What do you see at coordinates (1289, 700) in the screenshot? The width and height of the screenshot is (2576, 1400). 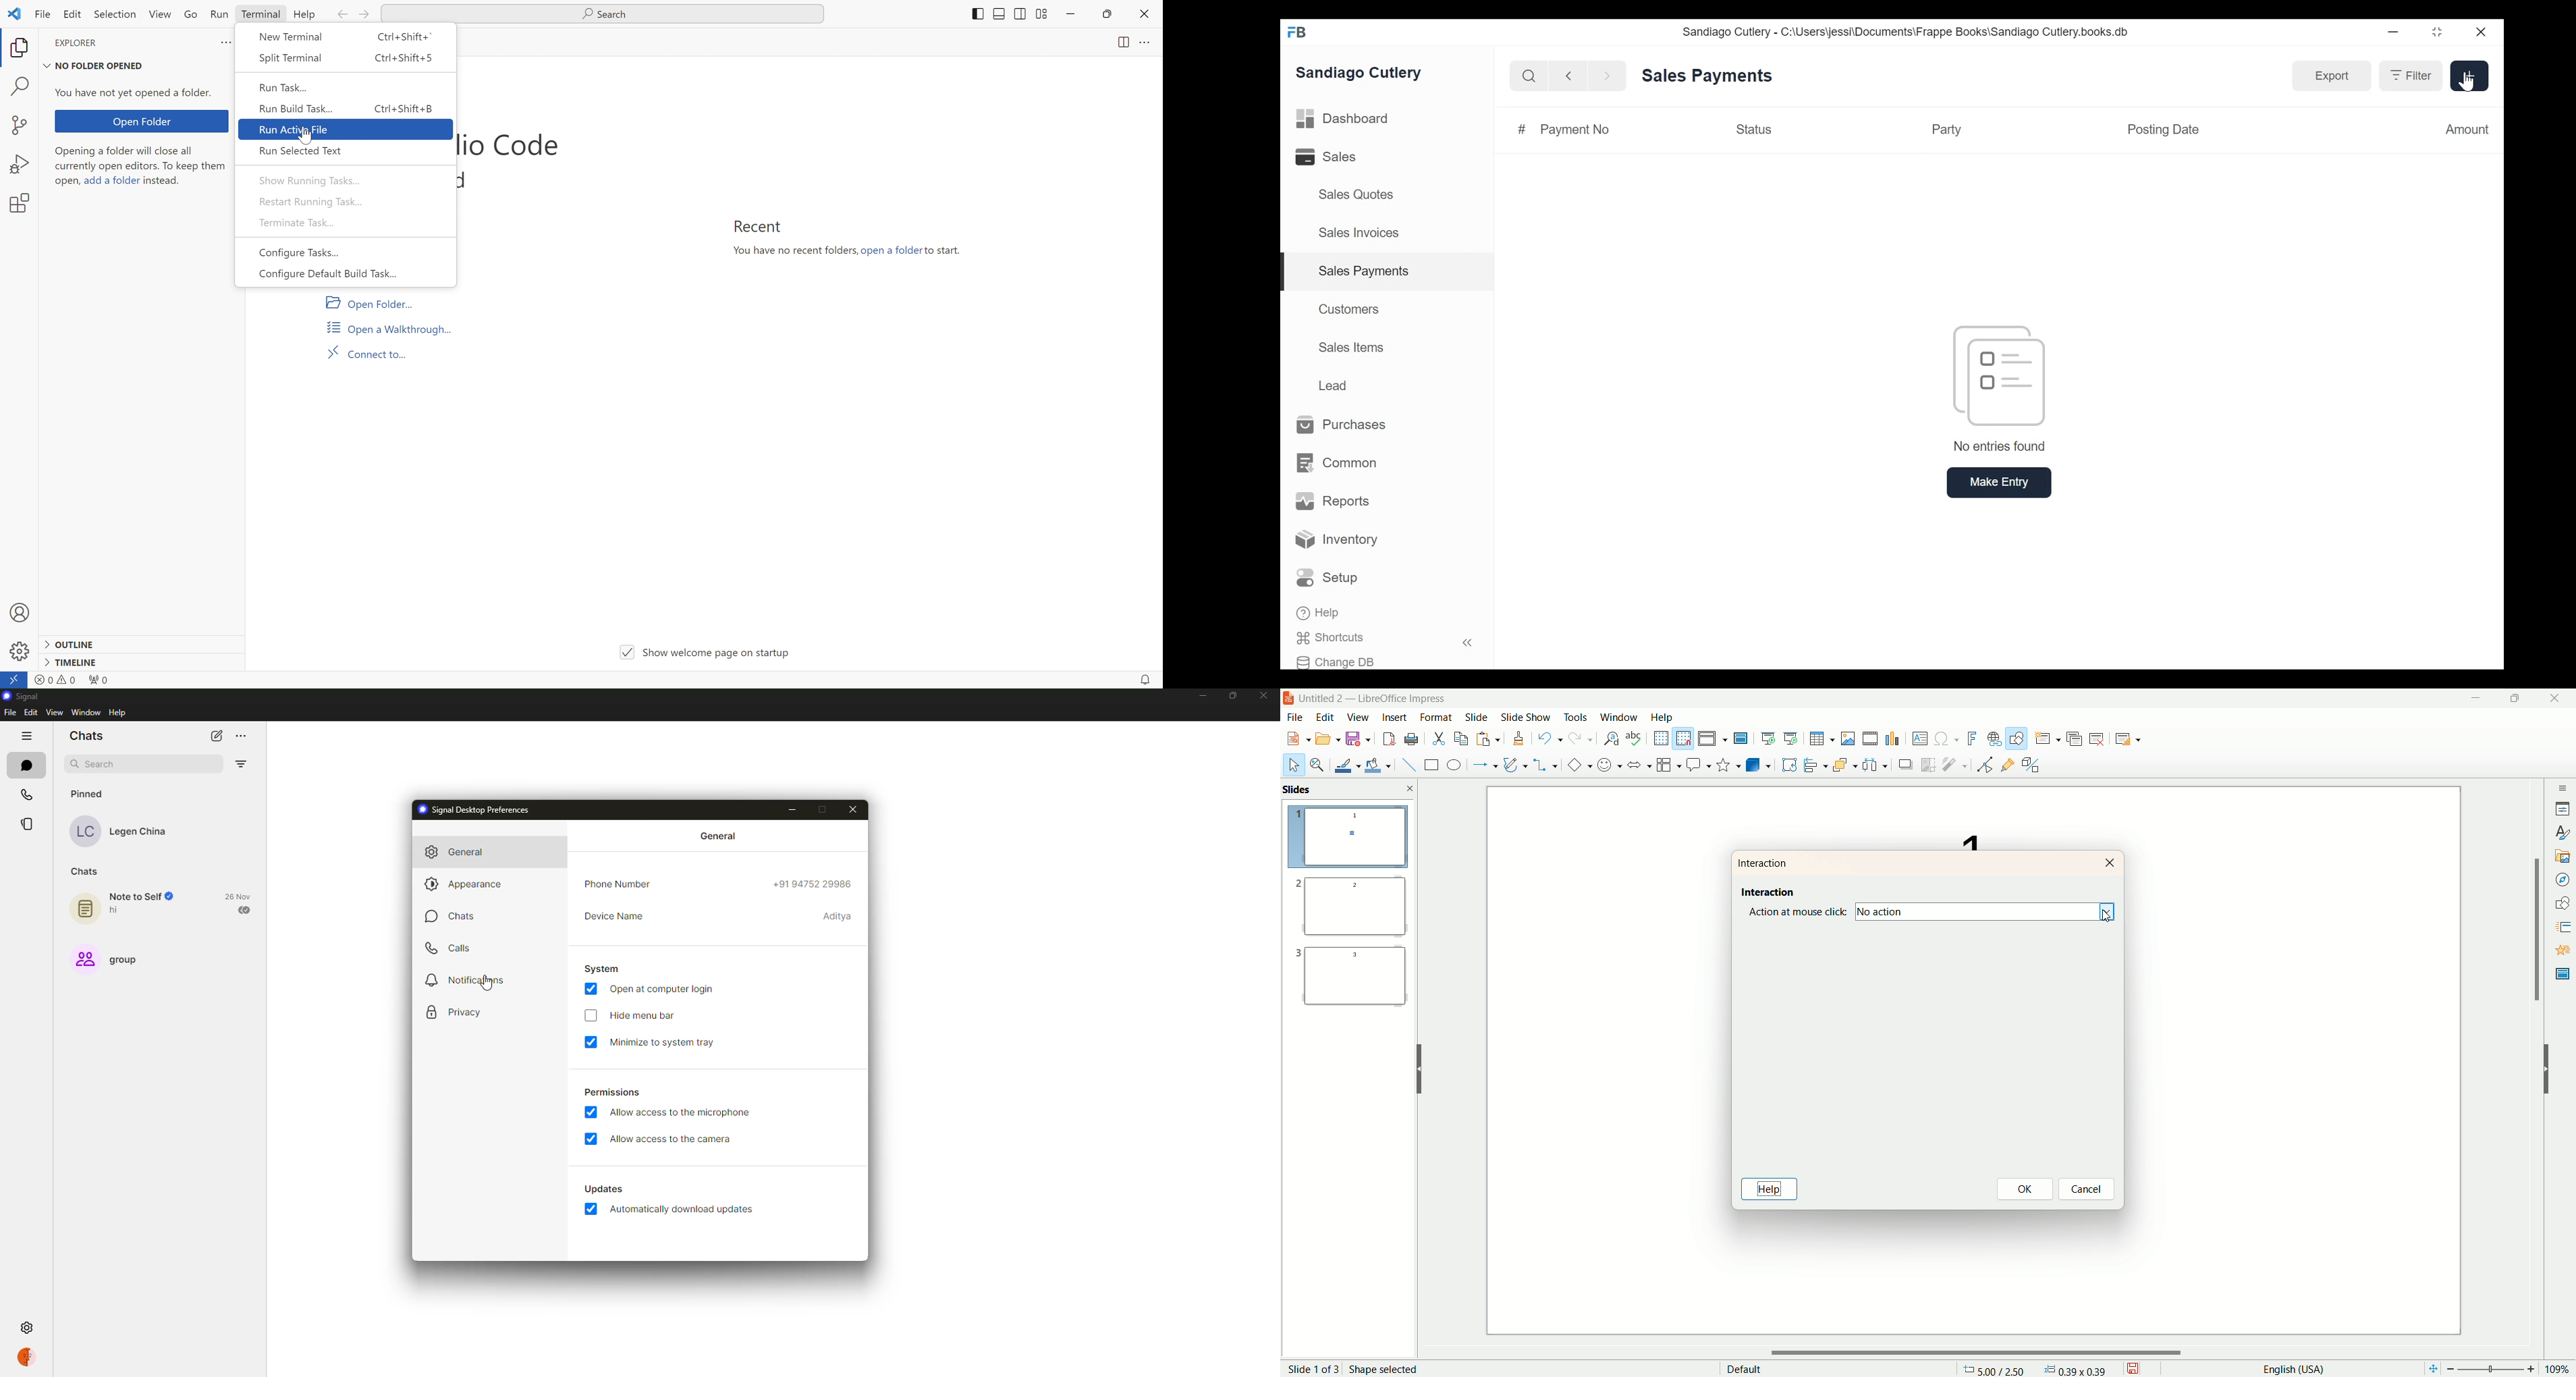 I see `logo` at bounding box center [1289, 700].